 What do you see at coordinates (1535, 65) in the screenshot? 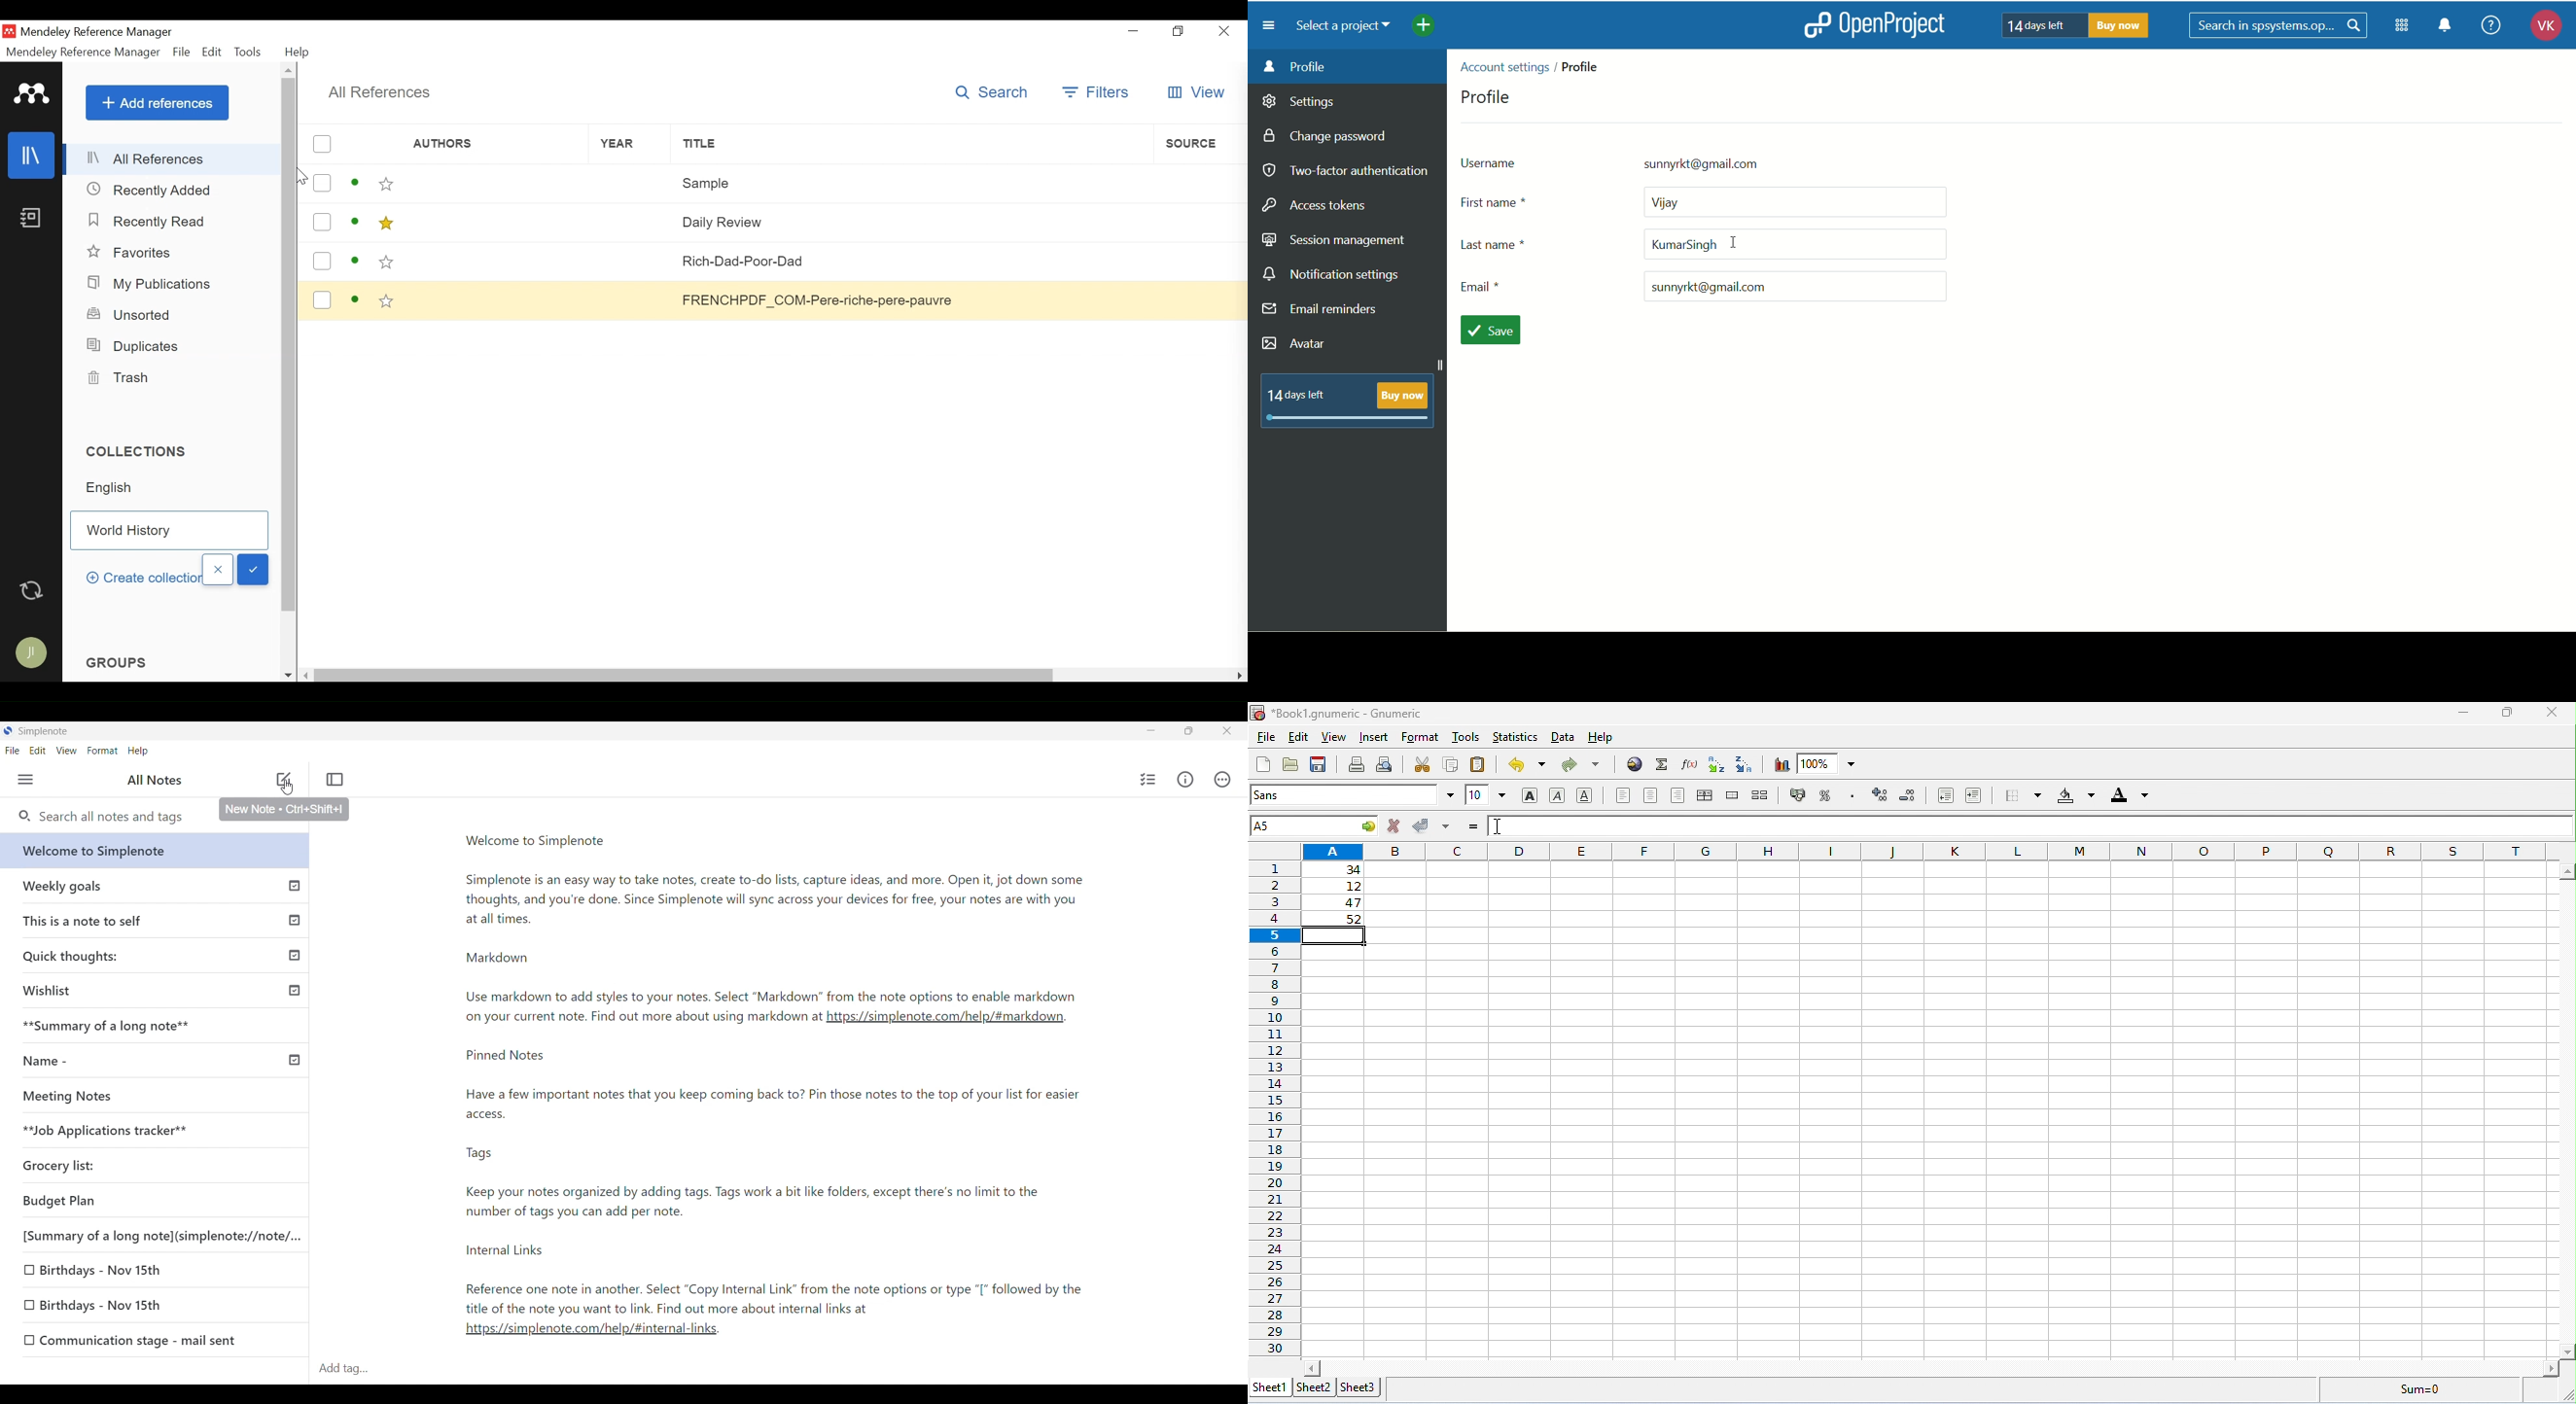
I see `location` at bounding box center [1535, 65].